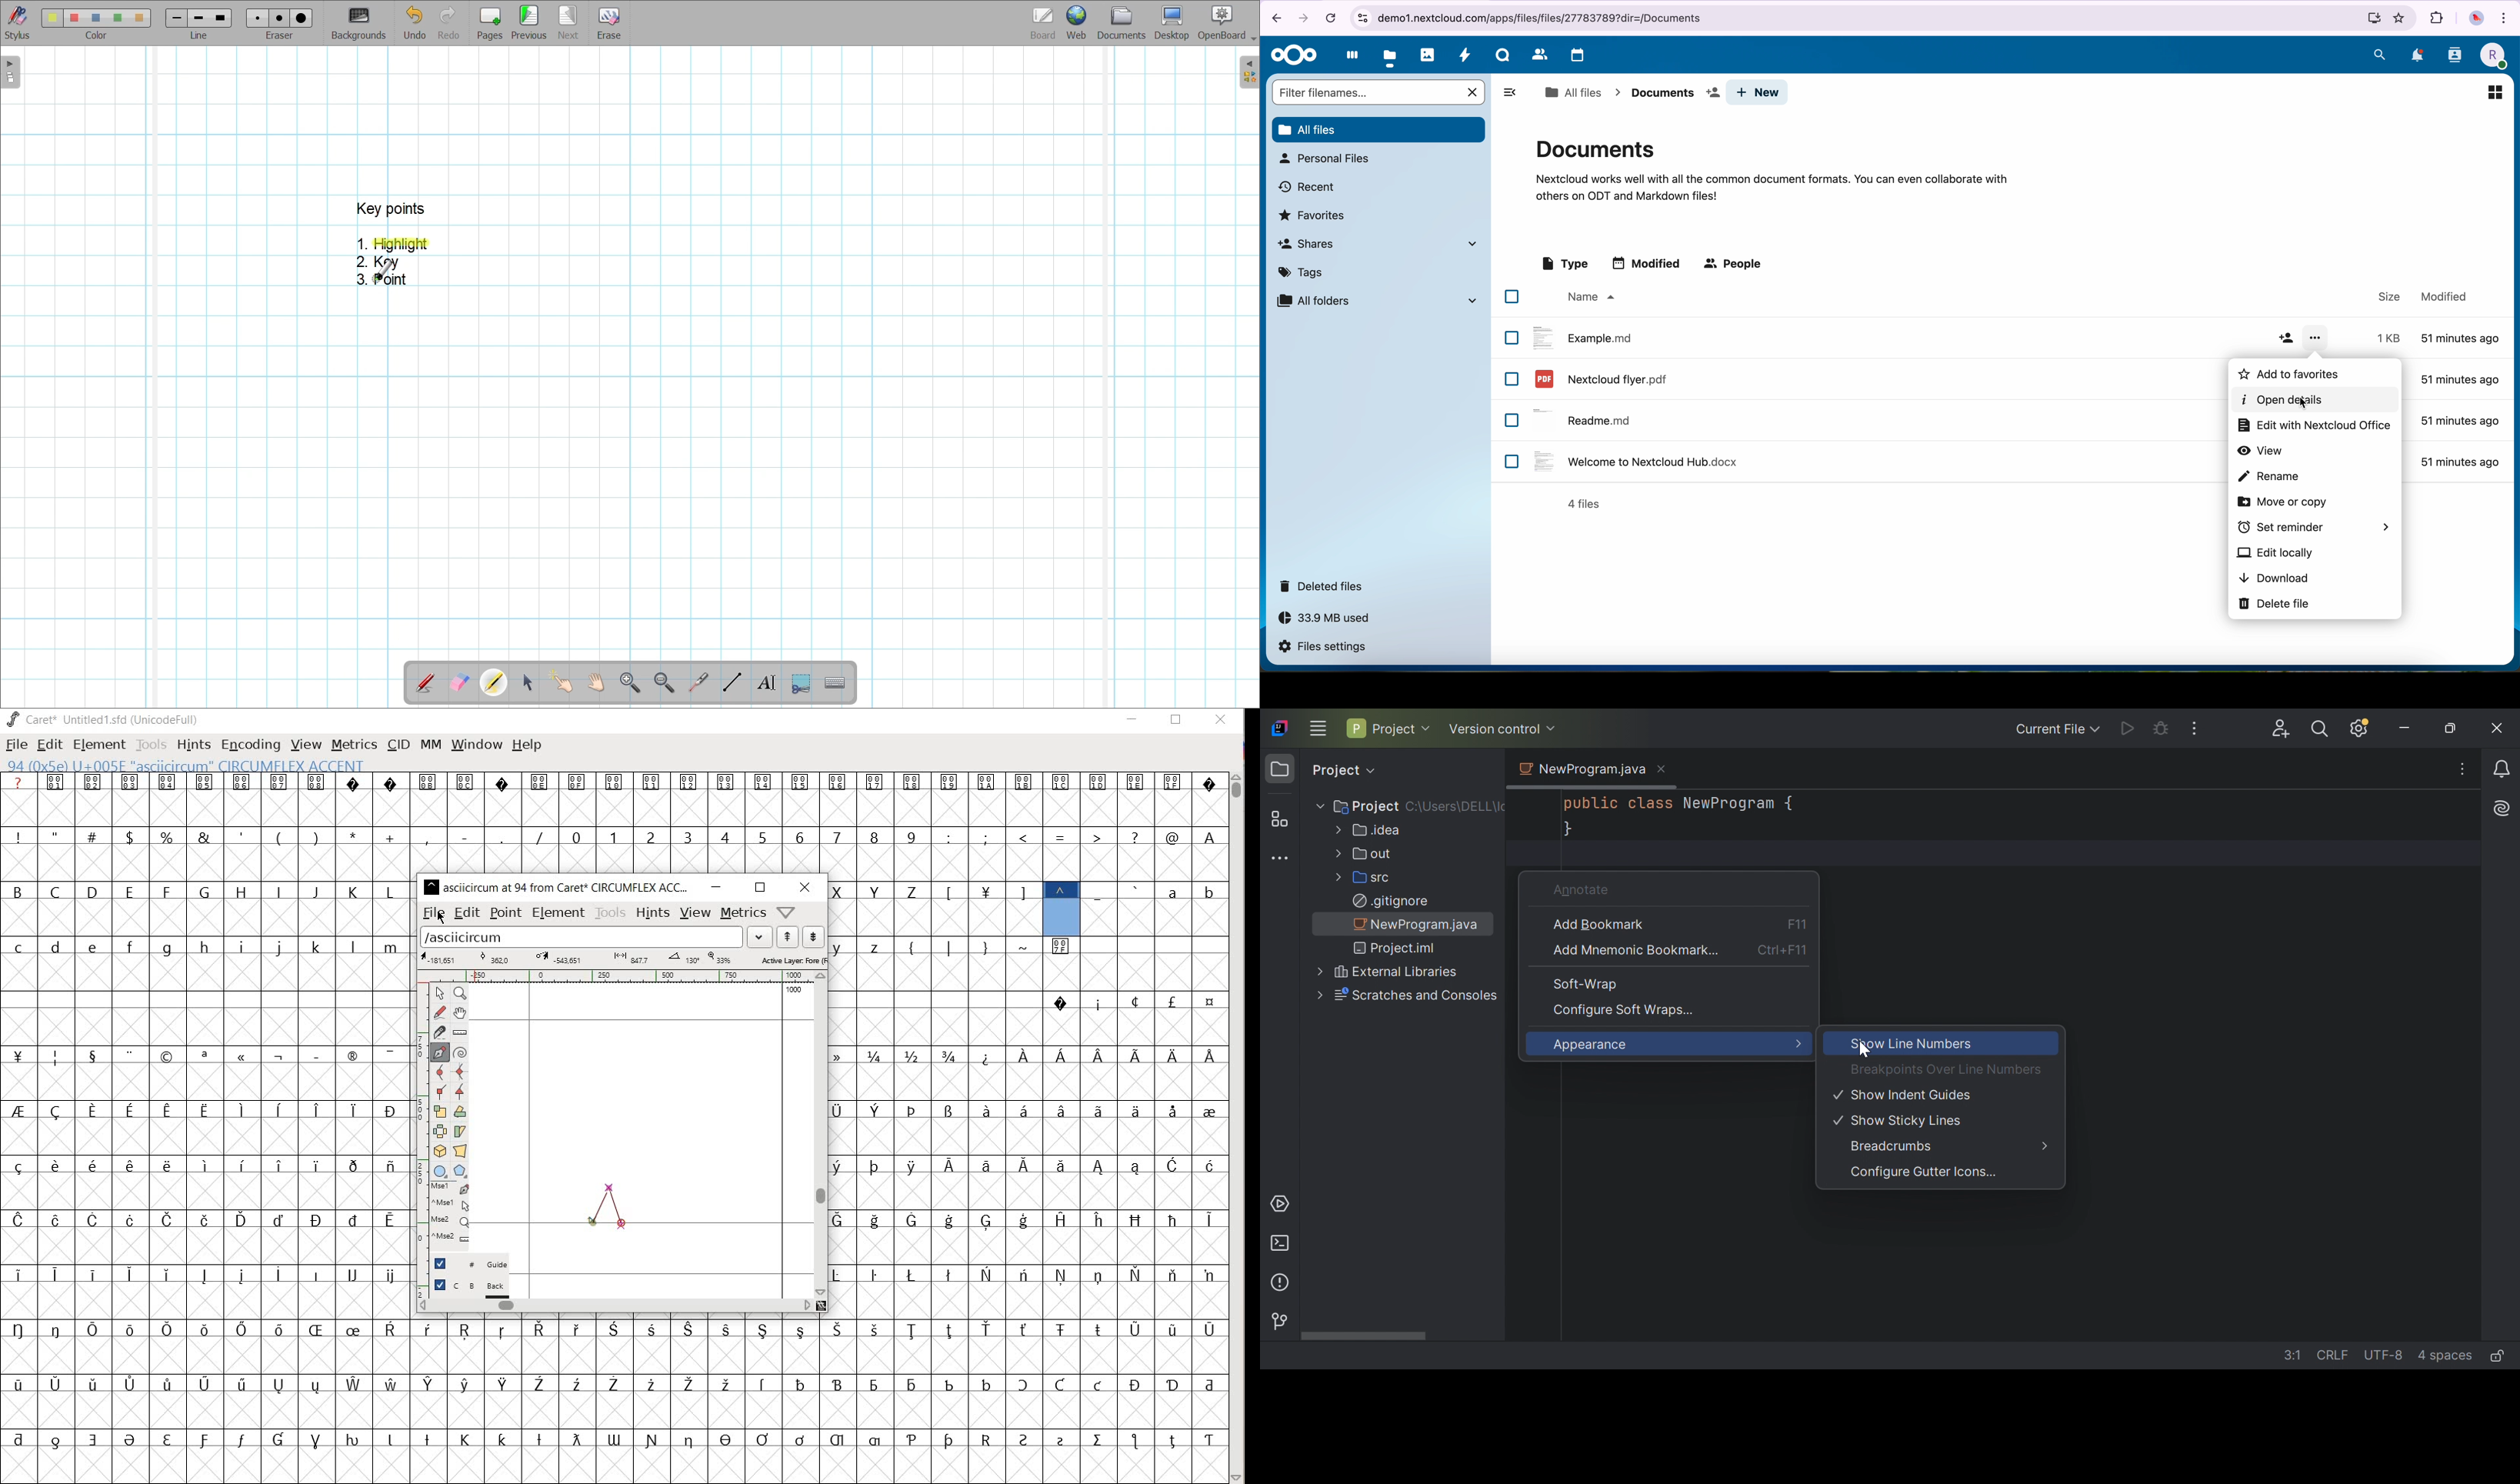  Describe the element at coordinates (1172, 23) in the screenshot. I see `Desktop` at that location.